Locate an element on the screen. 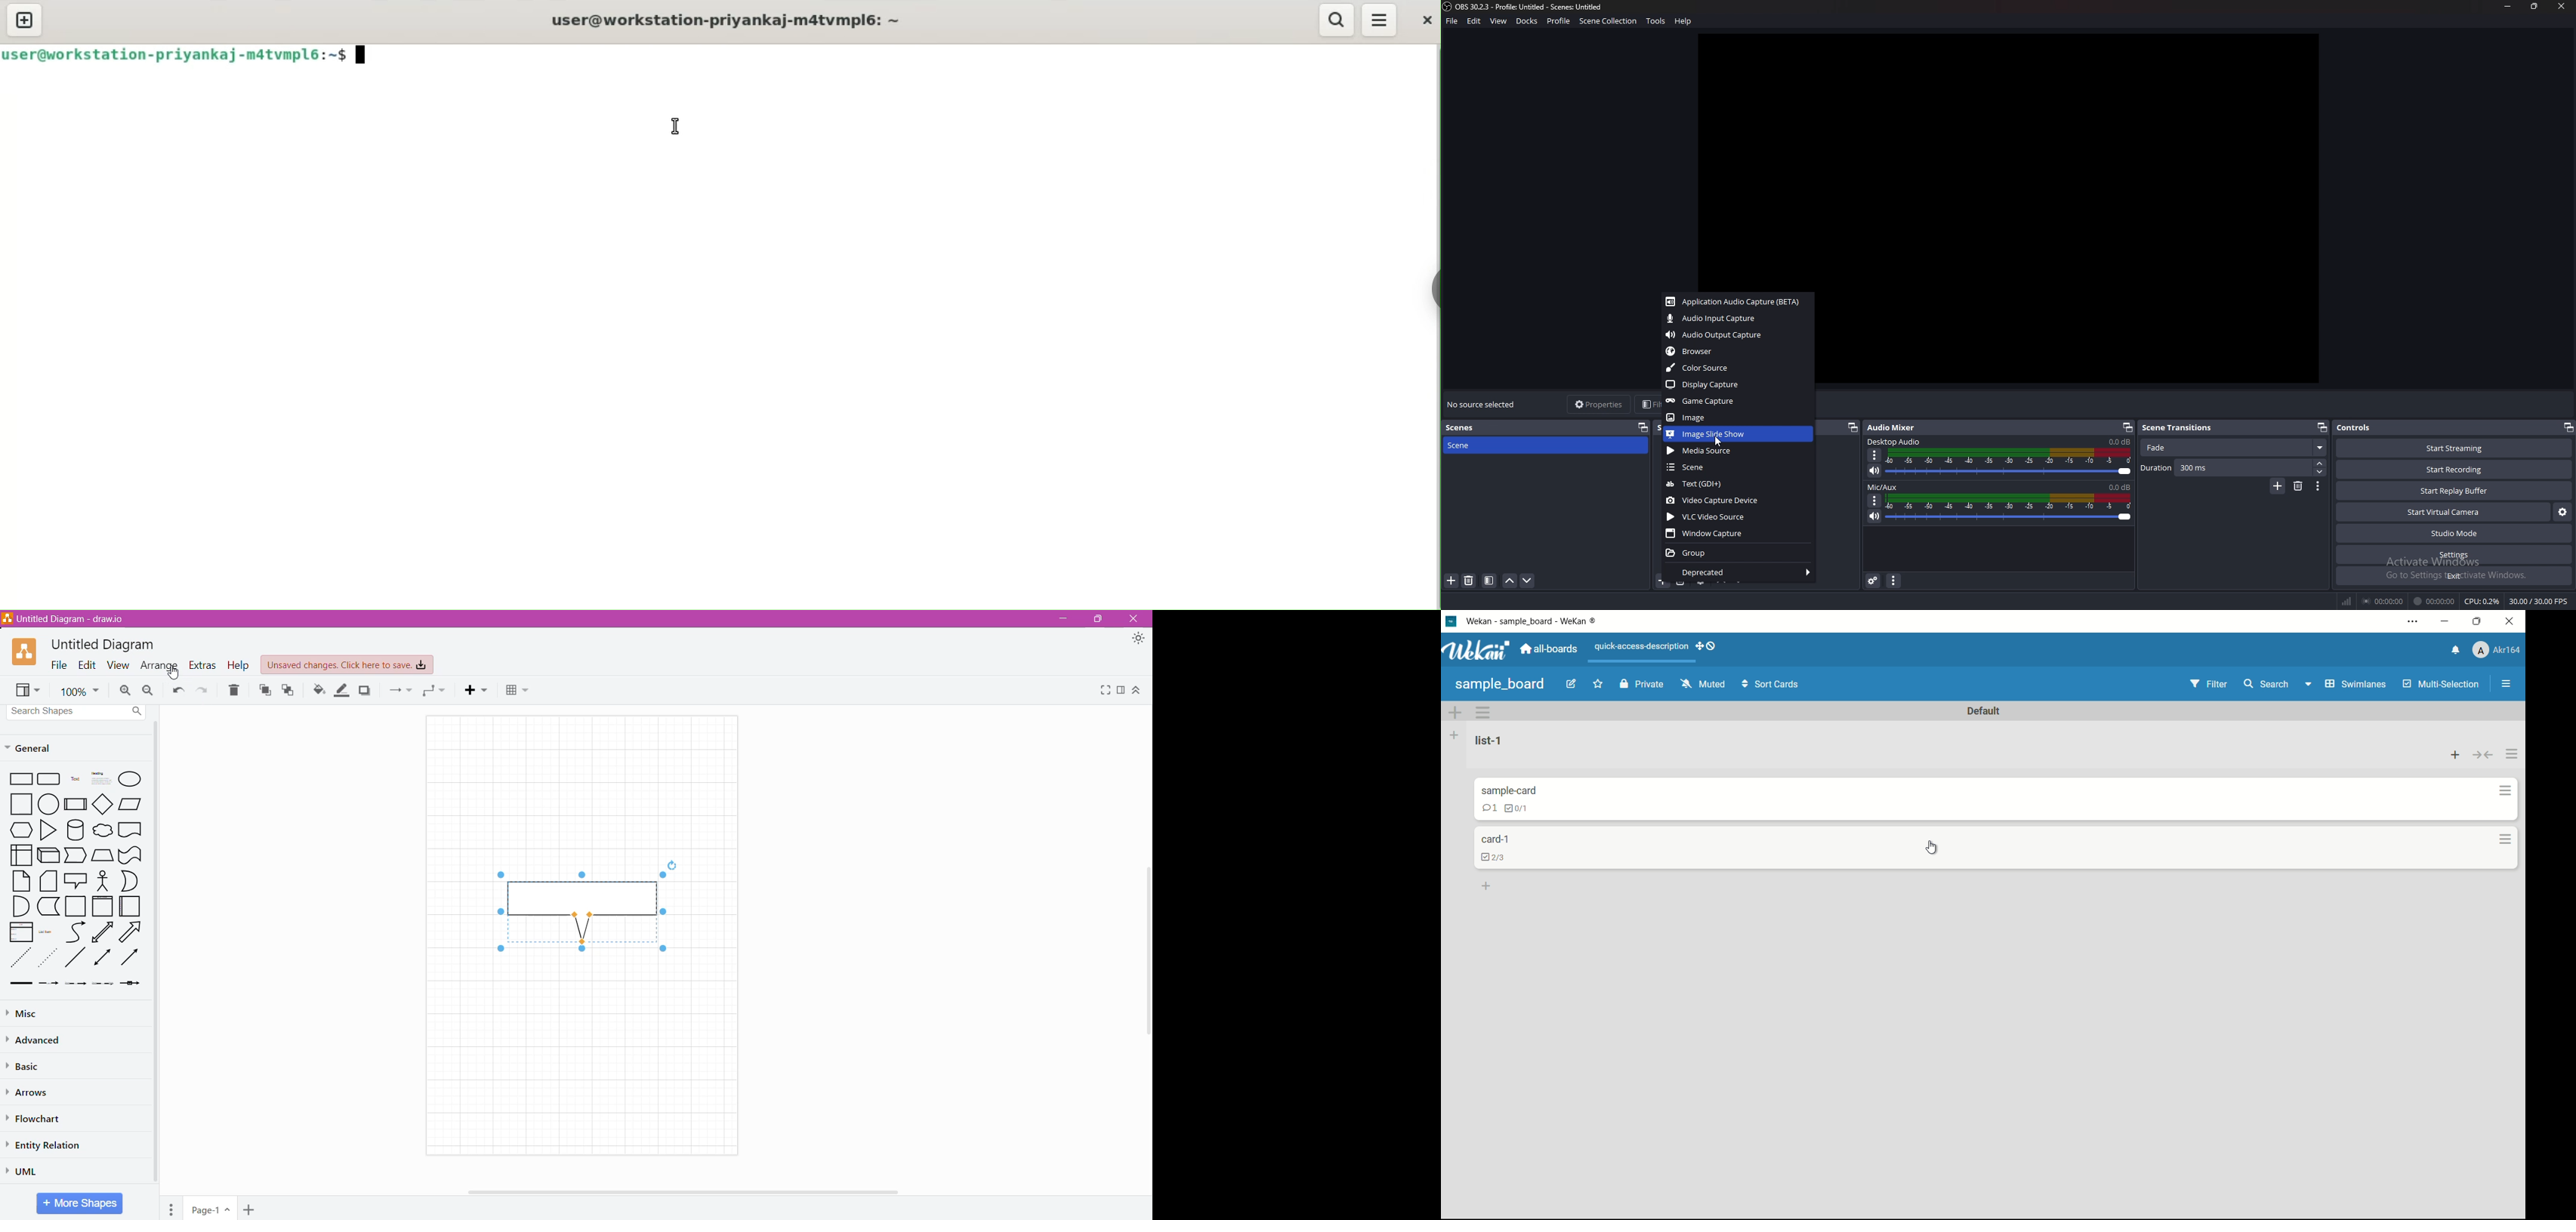 The height and width of the screenshot is (1232, 2576). popout is located at coordinates (1852, 427).